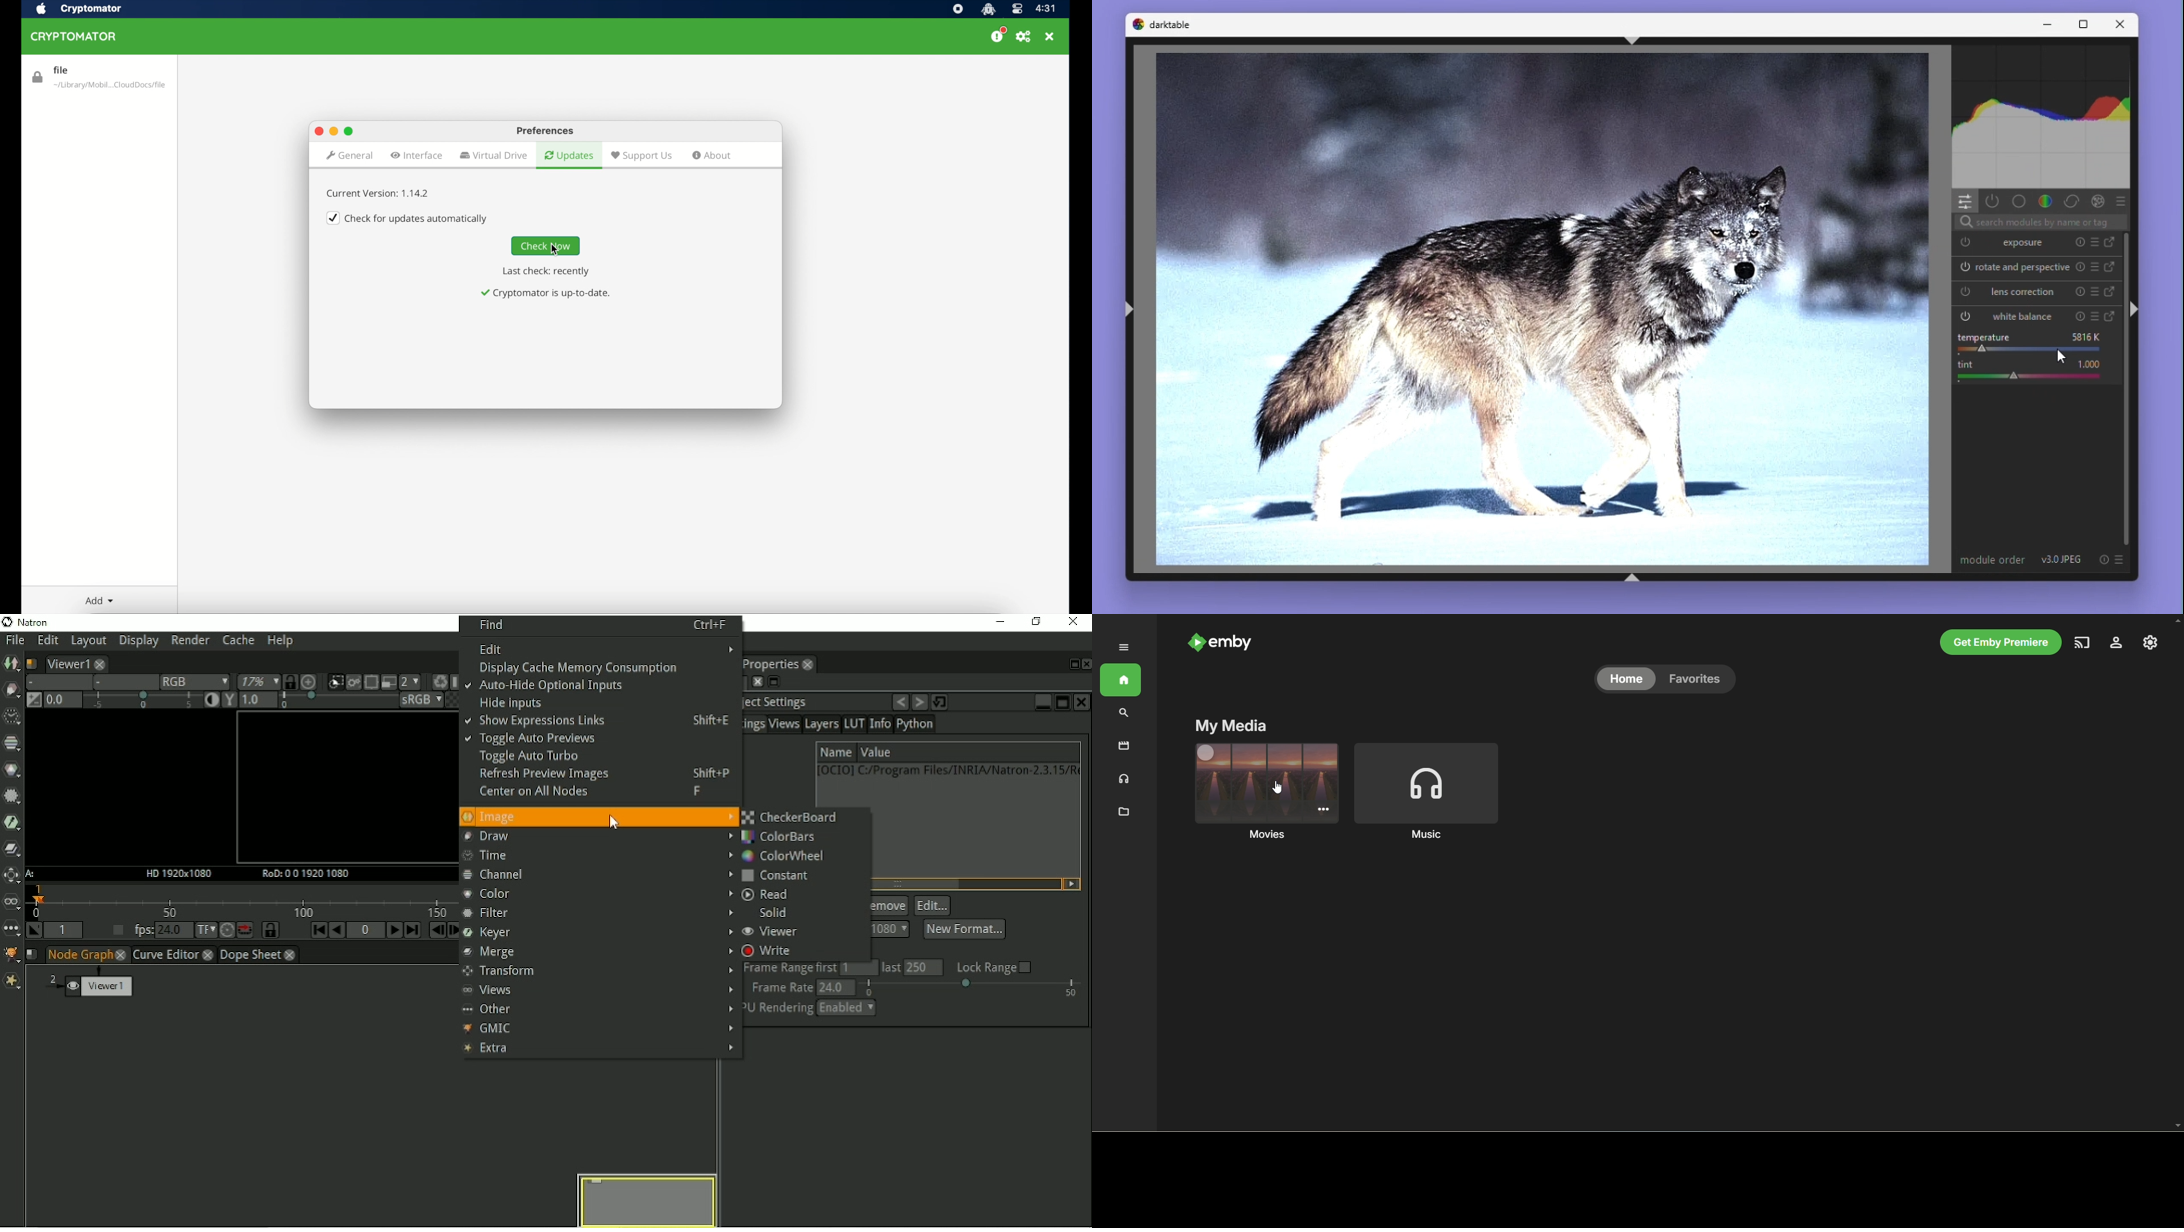 This screenshot has height=1232, width=2184. I want to click on Close, so click(2125, 25).